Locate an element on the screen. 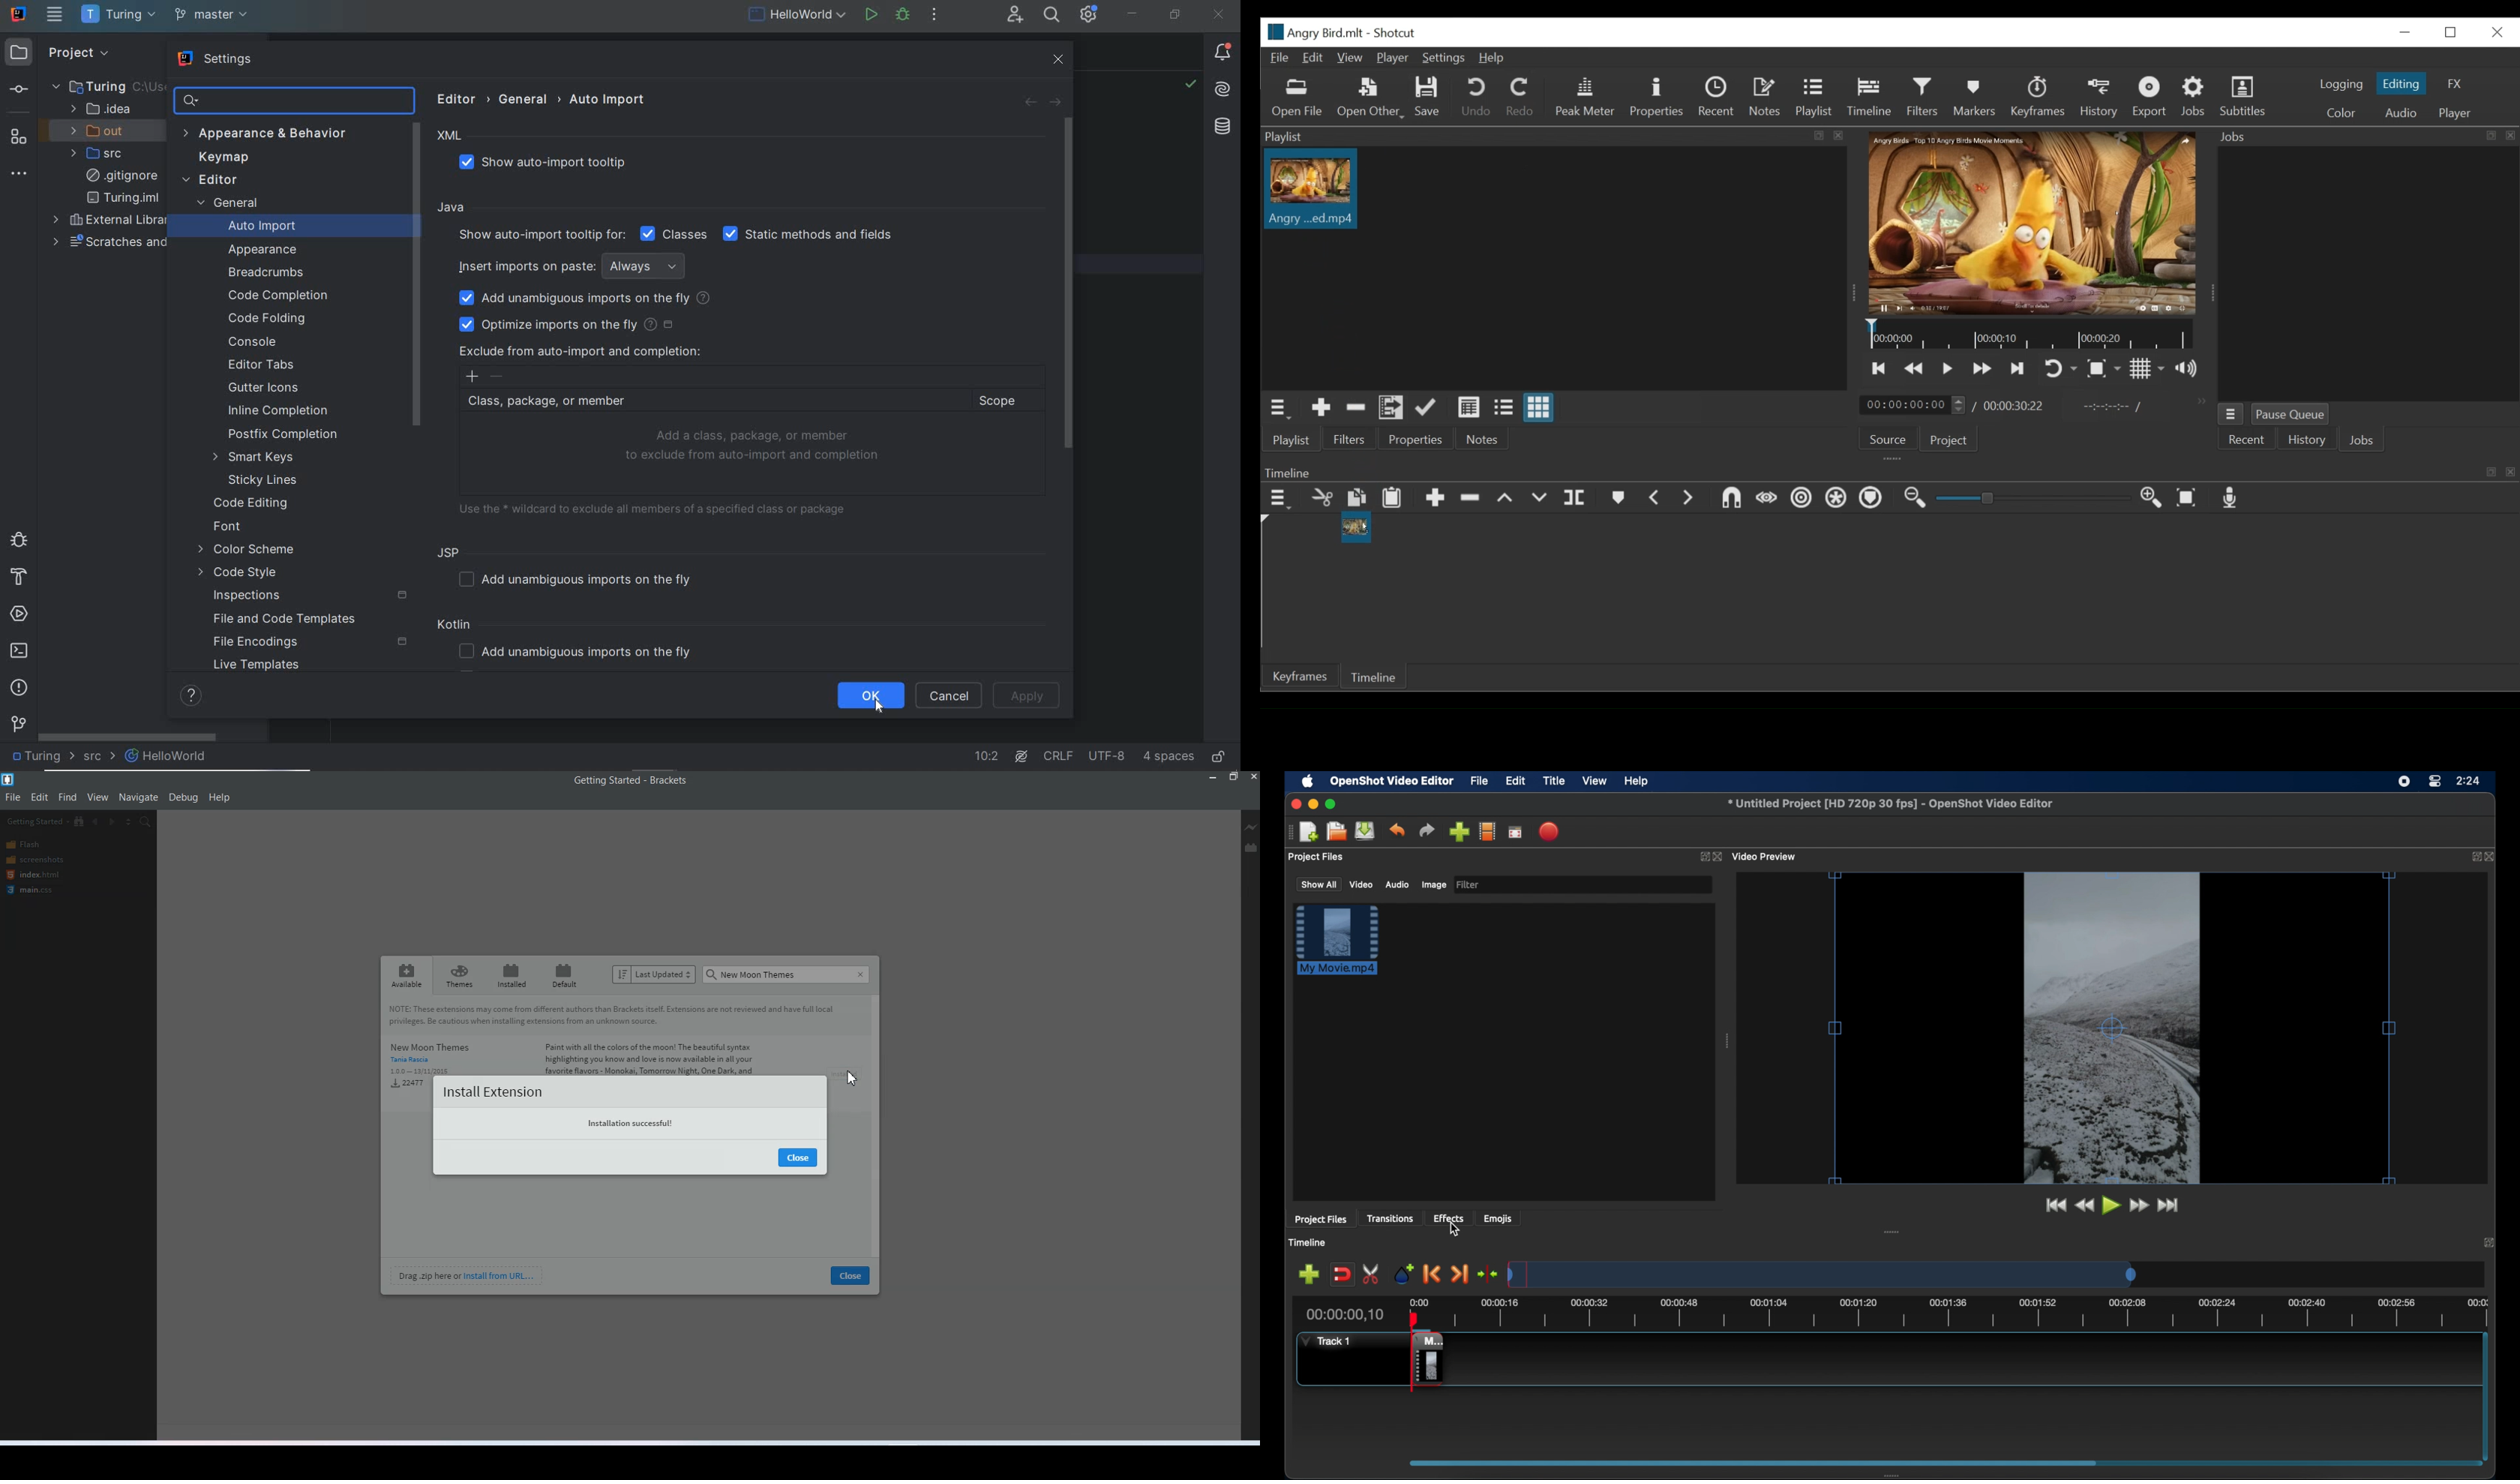  Scrub while dragging is located at coordinates (1767, 500).